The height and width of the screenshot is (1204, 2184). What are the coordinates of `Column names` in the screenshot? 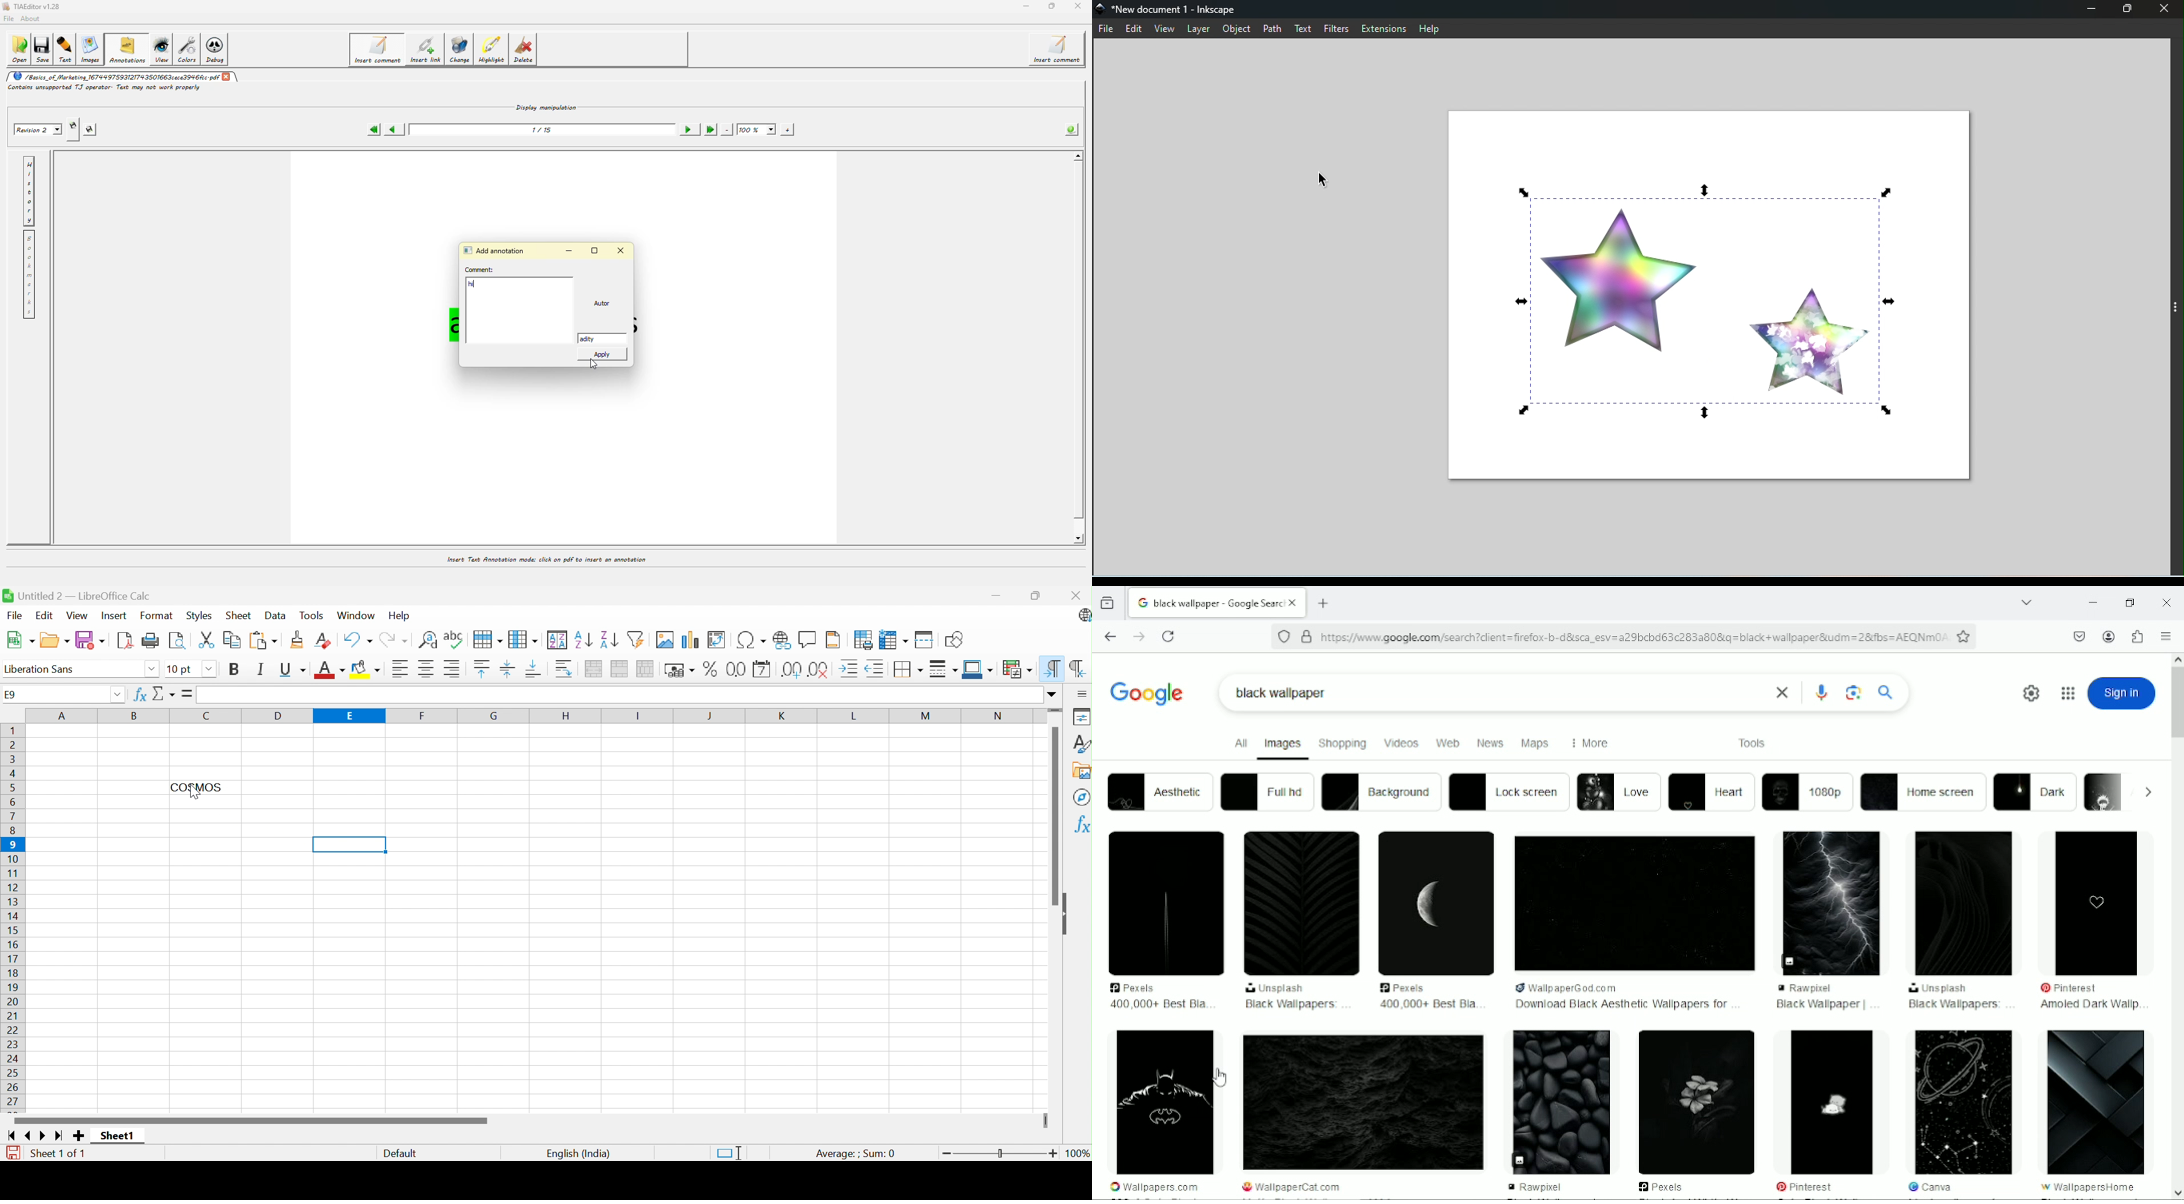 It's located at (532, 716).